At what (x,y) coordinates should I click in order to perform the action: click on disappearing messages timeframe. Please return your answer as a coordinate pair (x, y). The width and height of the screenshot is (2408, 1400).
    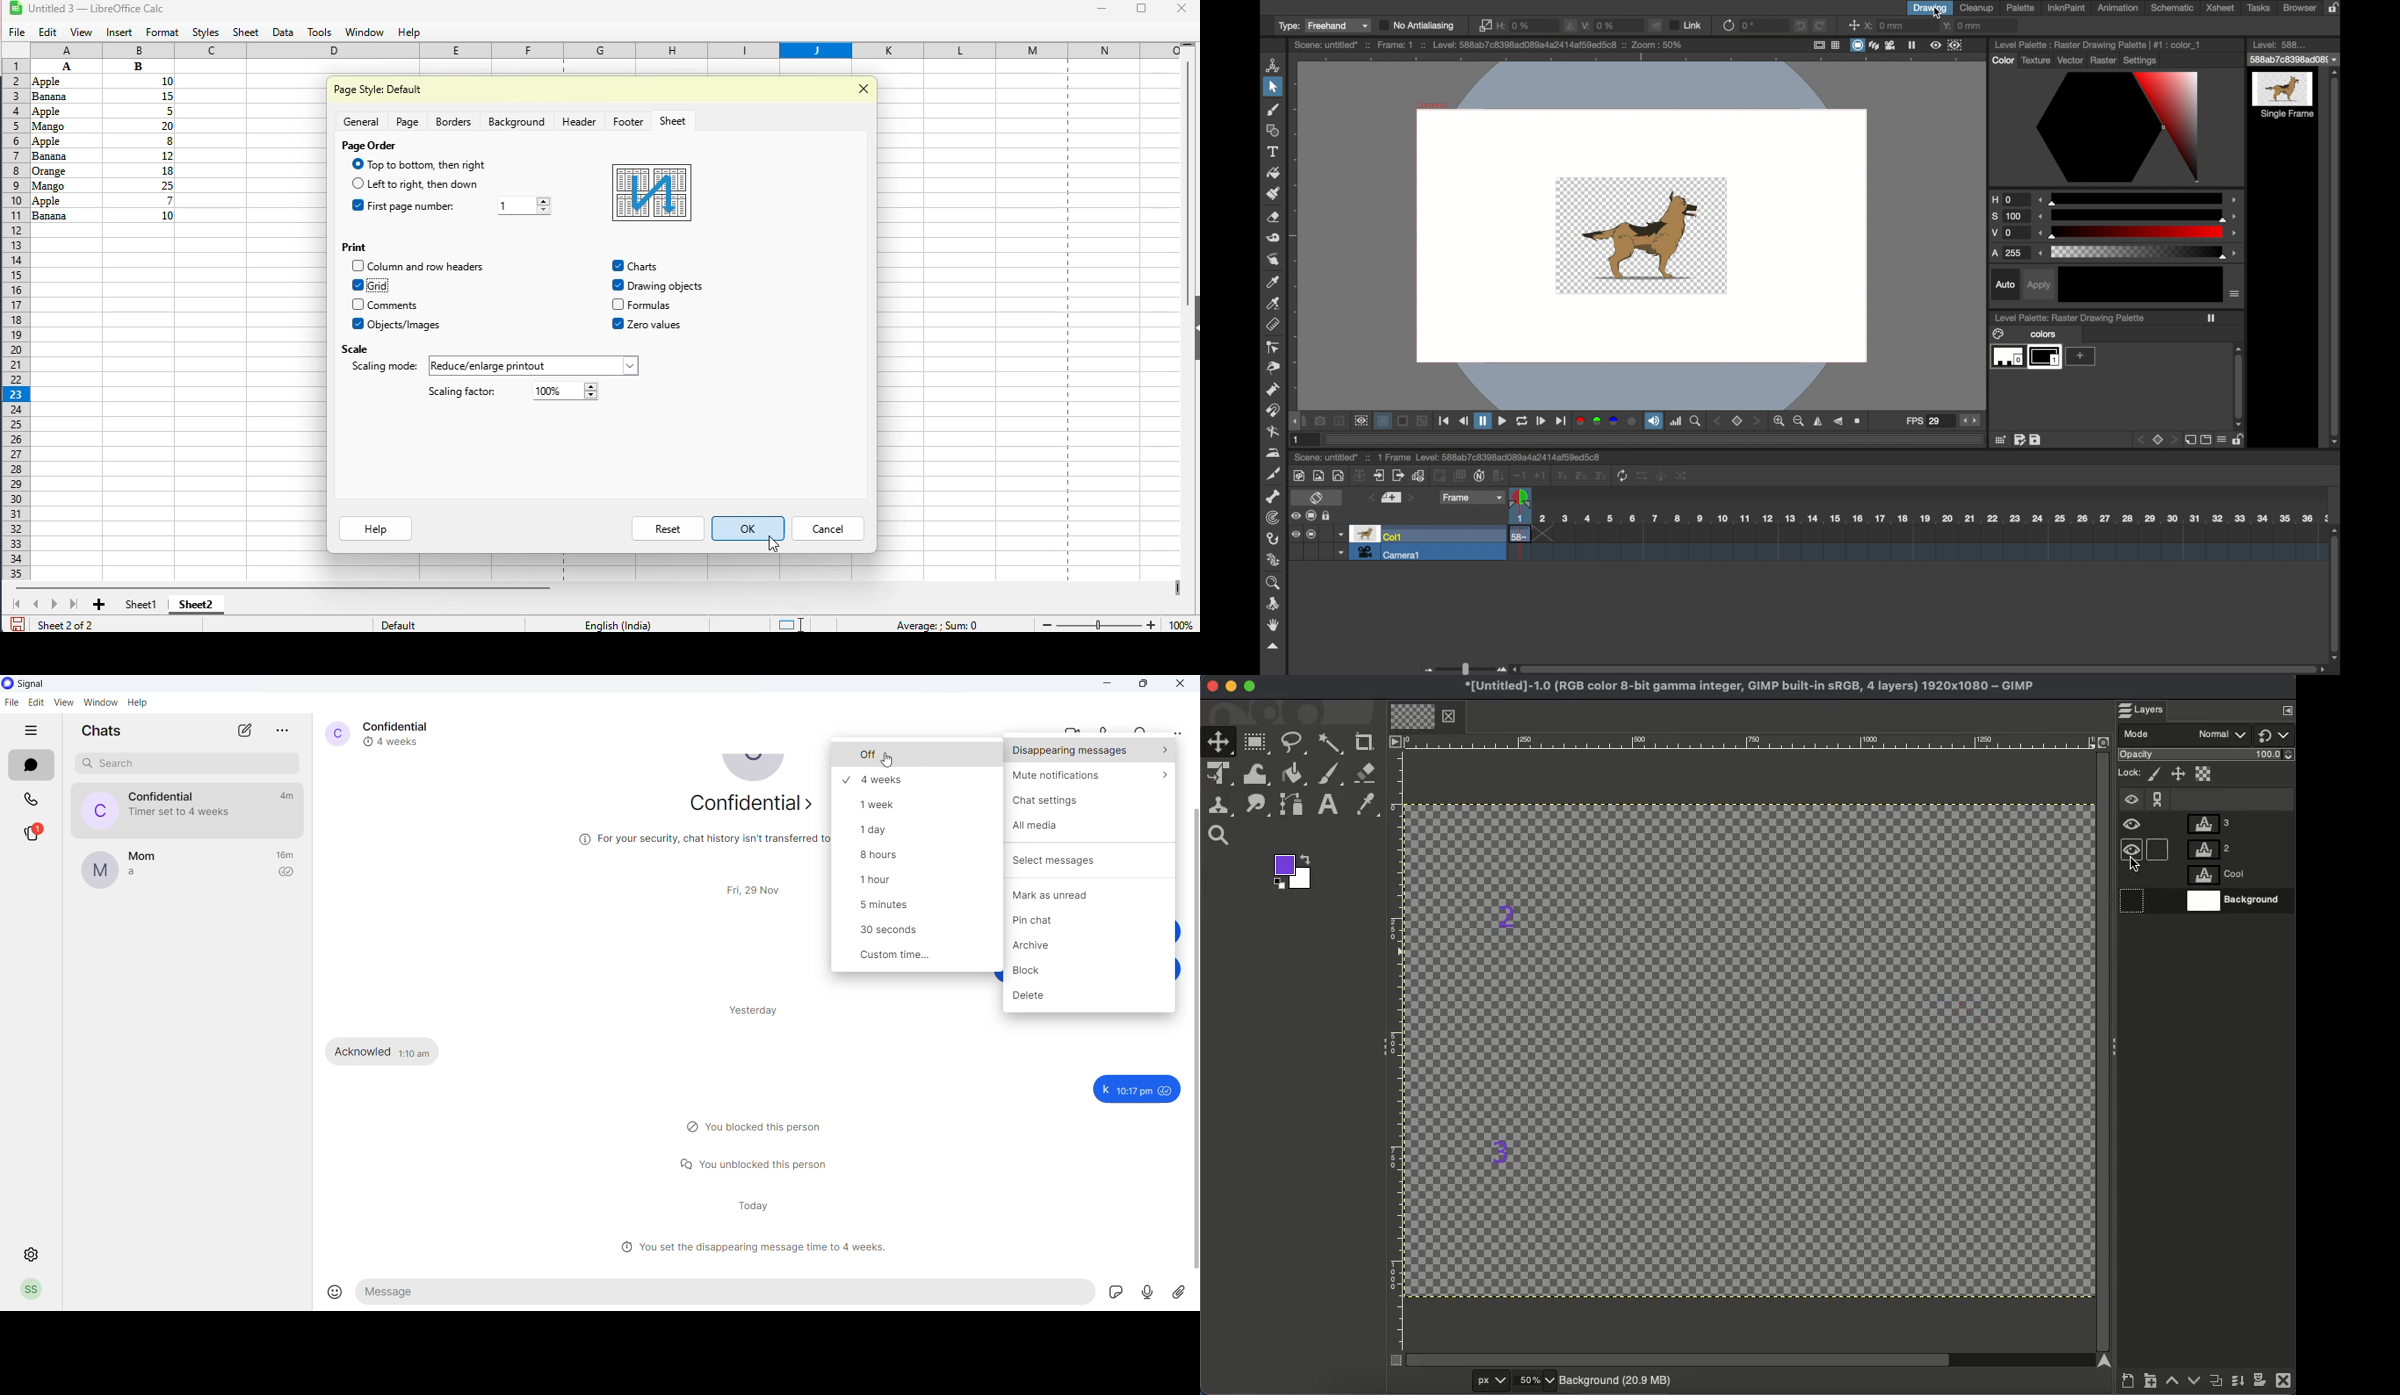
    Looking at the image, I should click on (921, 832).